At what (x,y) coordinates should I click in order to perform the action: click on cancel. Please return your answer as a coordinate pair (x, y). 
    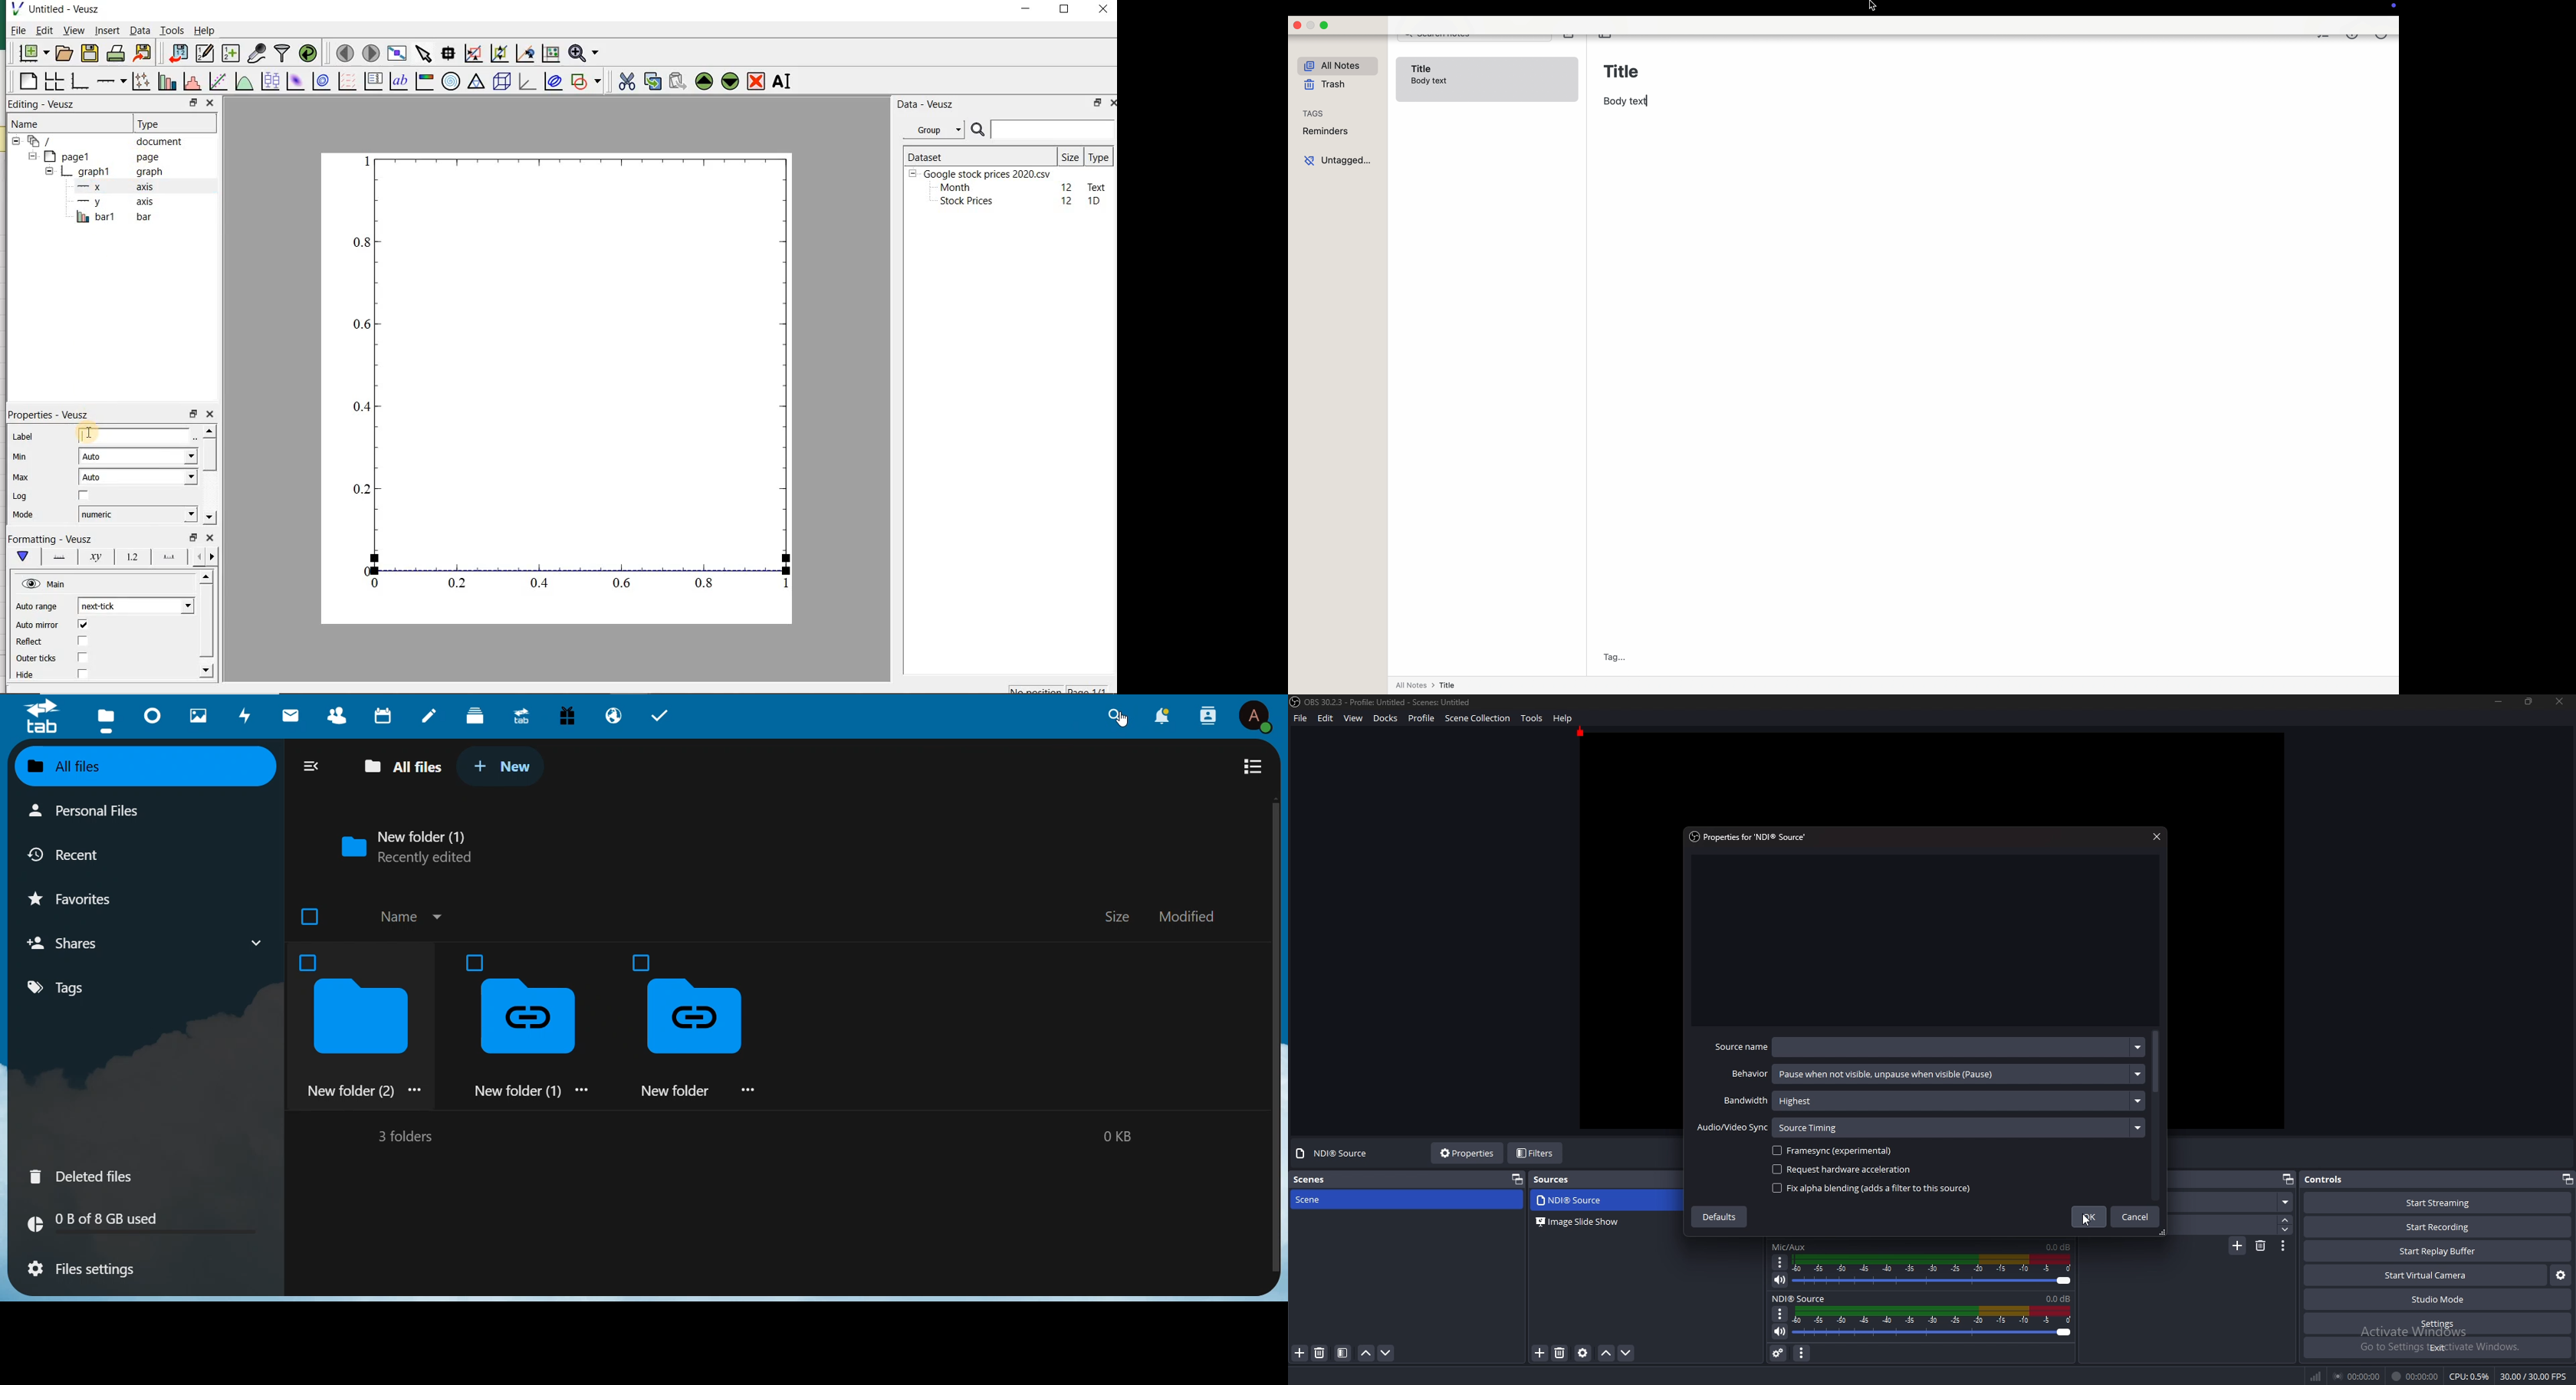
    Looking at the image, I should click on (2137, 1216).